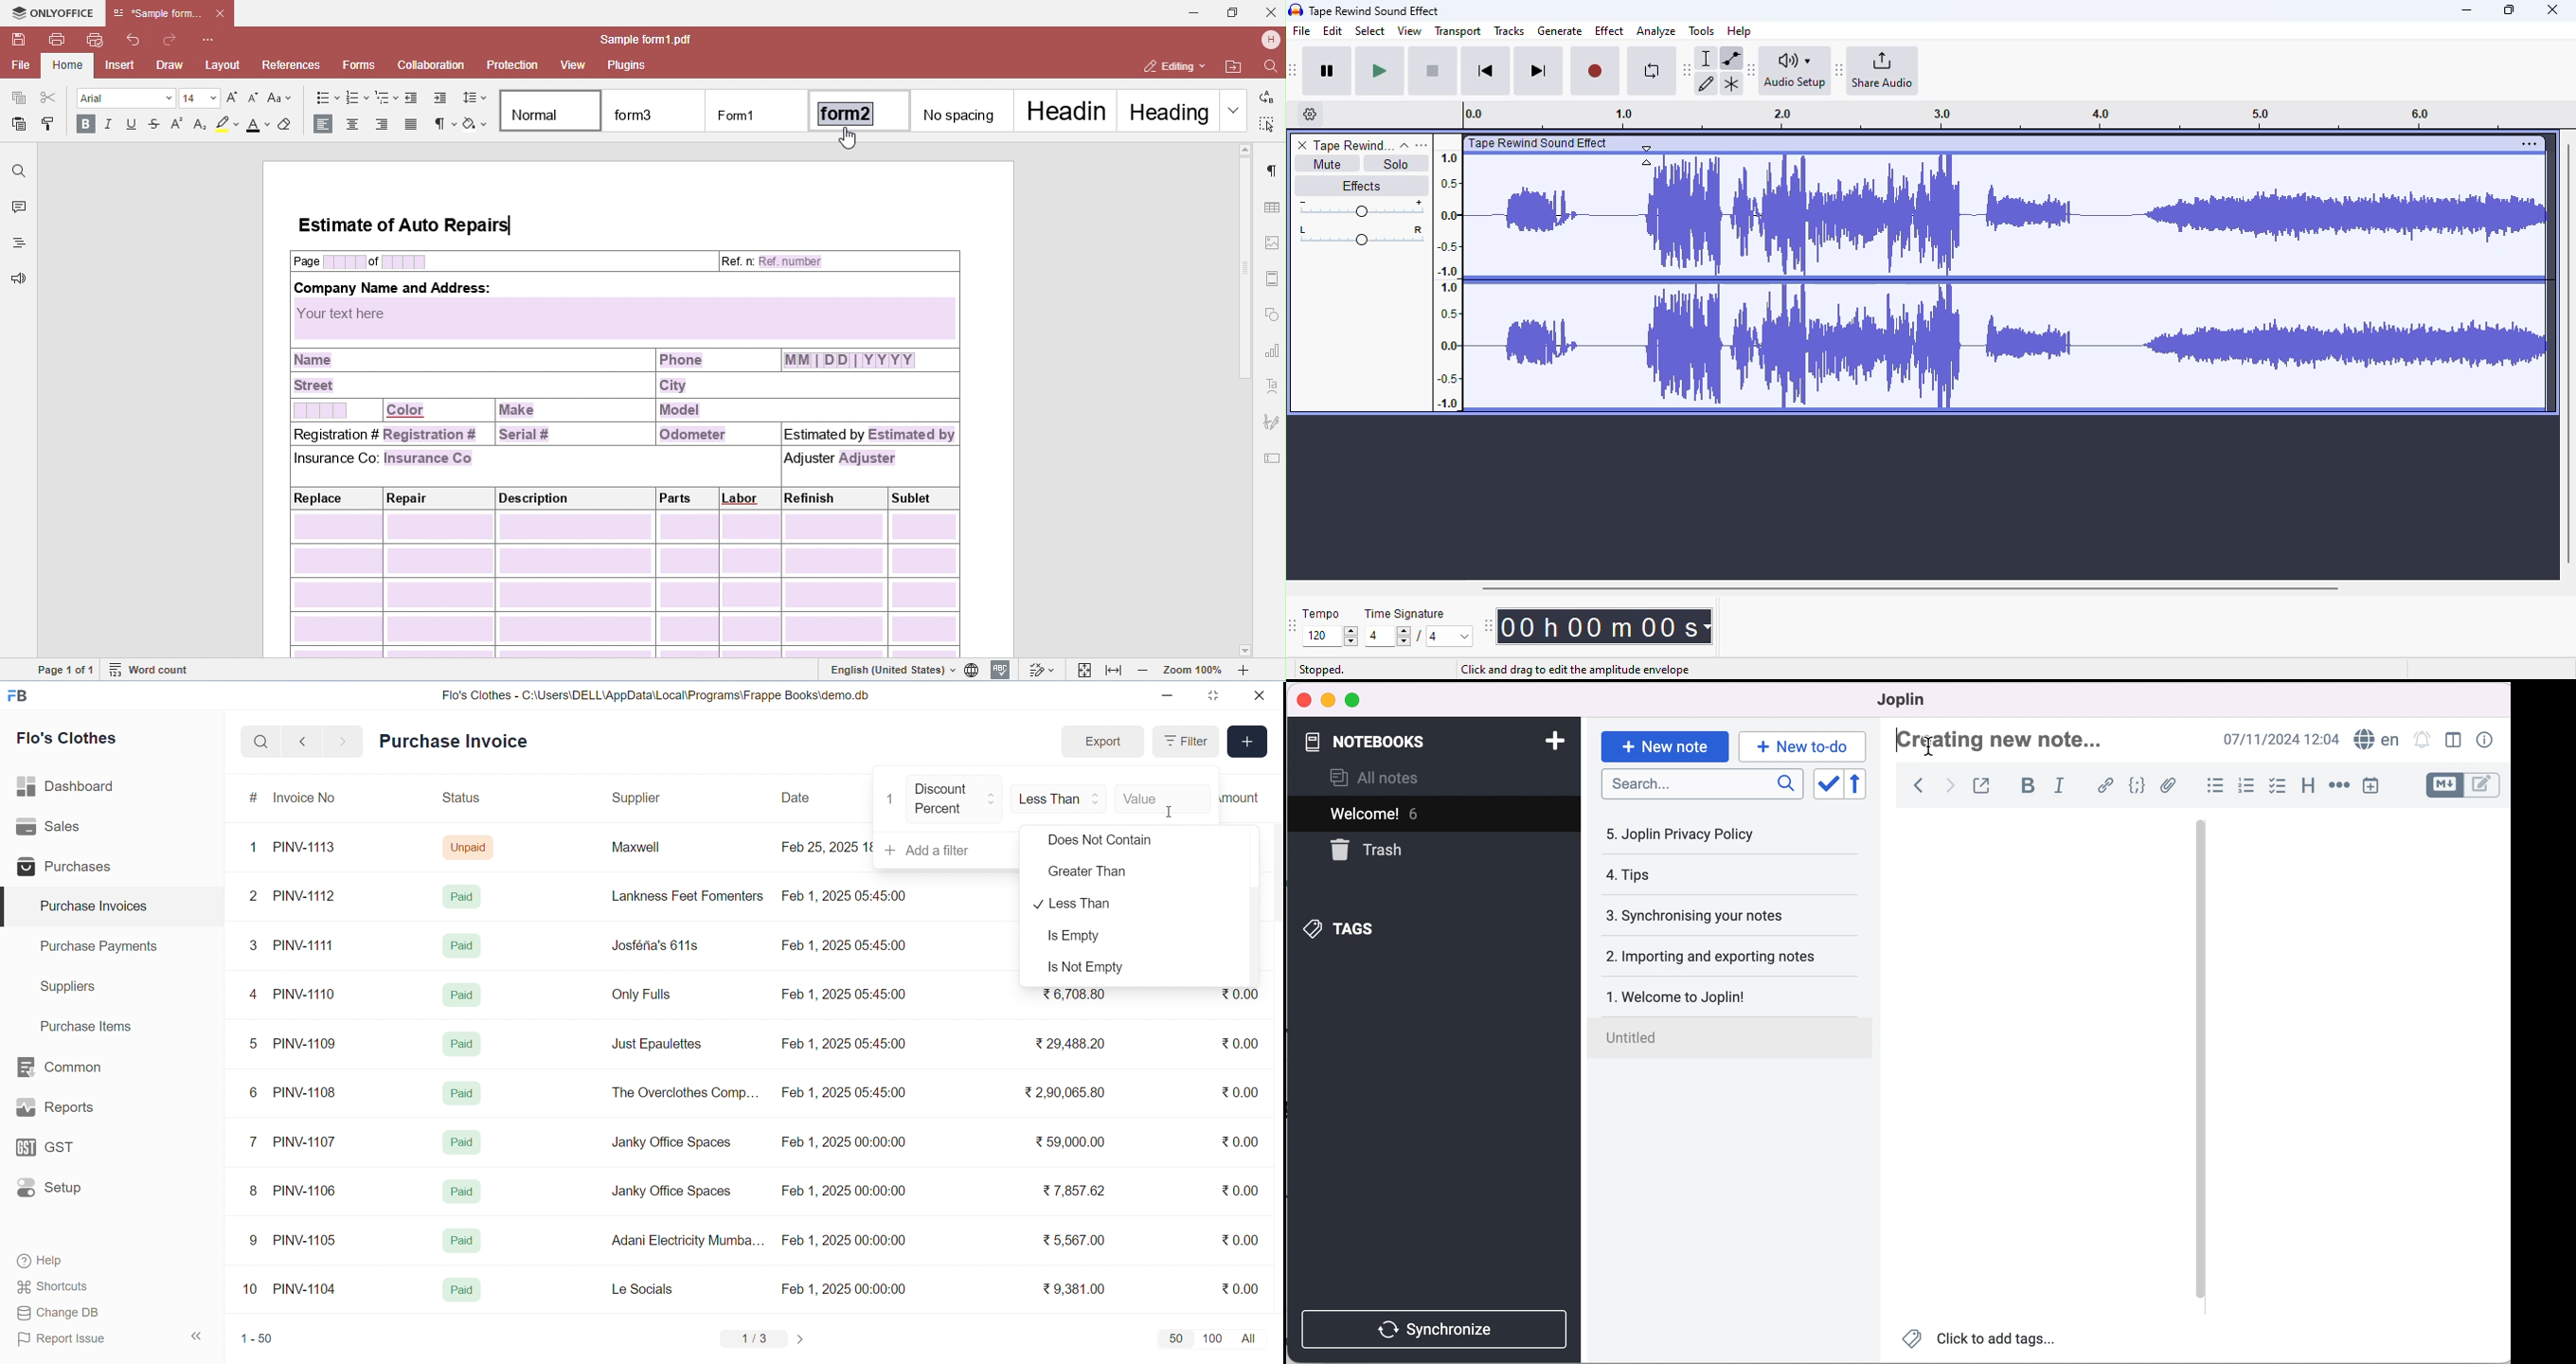  I want to click on enable looping, so click(1651, 71).